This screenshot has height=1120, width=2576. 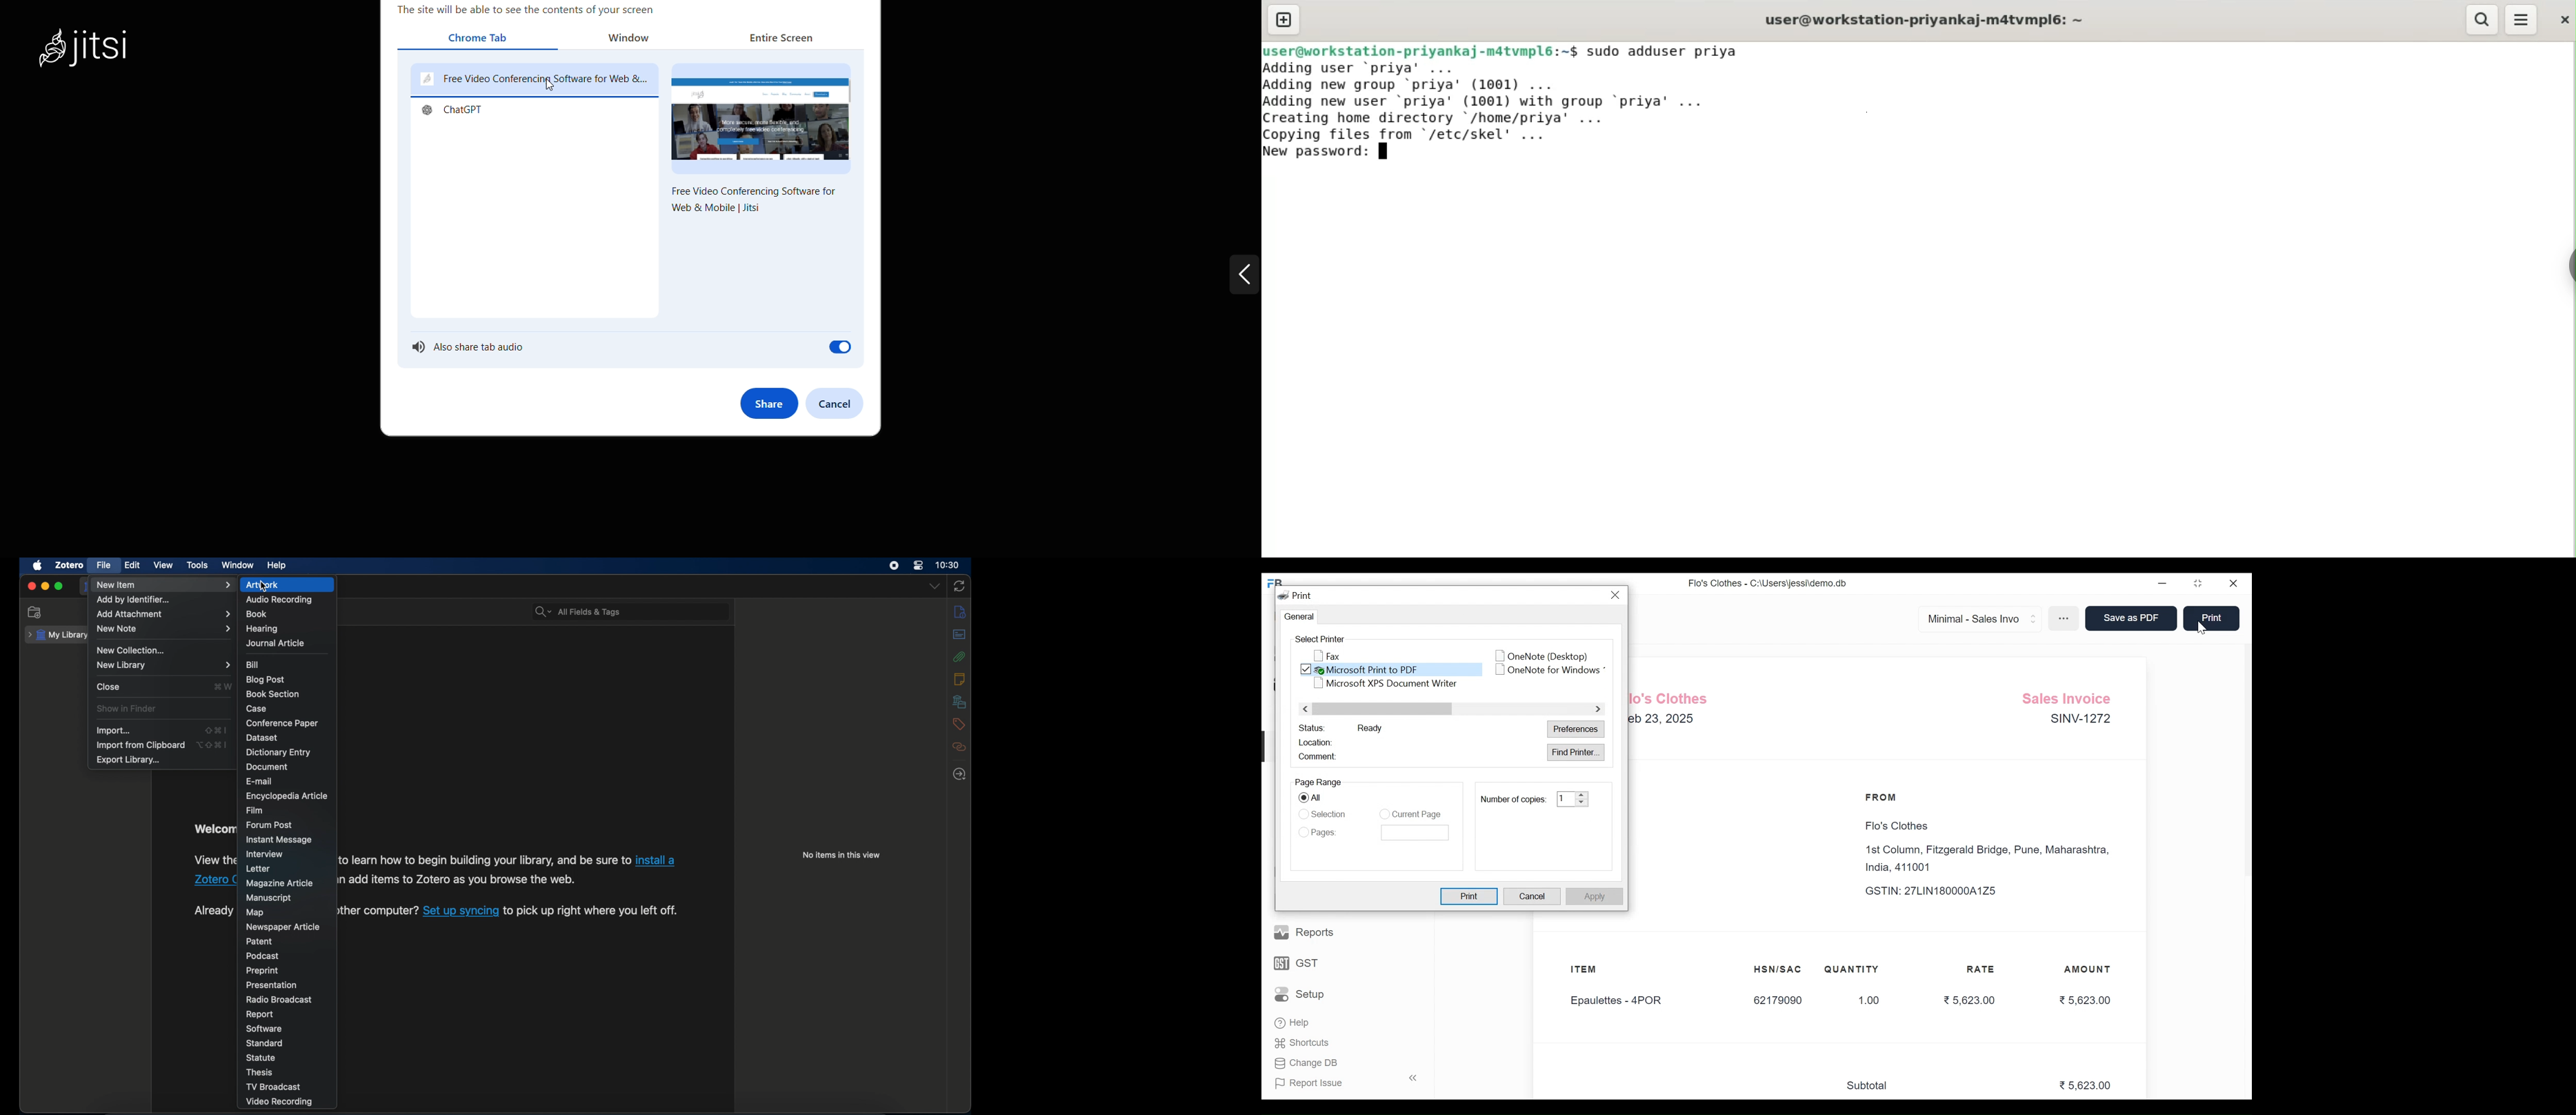 What do you see at coordinates (961, 611) in the screenshot?
I see `notes` at bounding box center [961, 611].